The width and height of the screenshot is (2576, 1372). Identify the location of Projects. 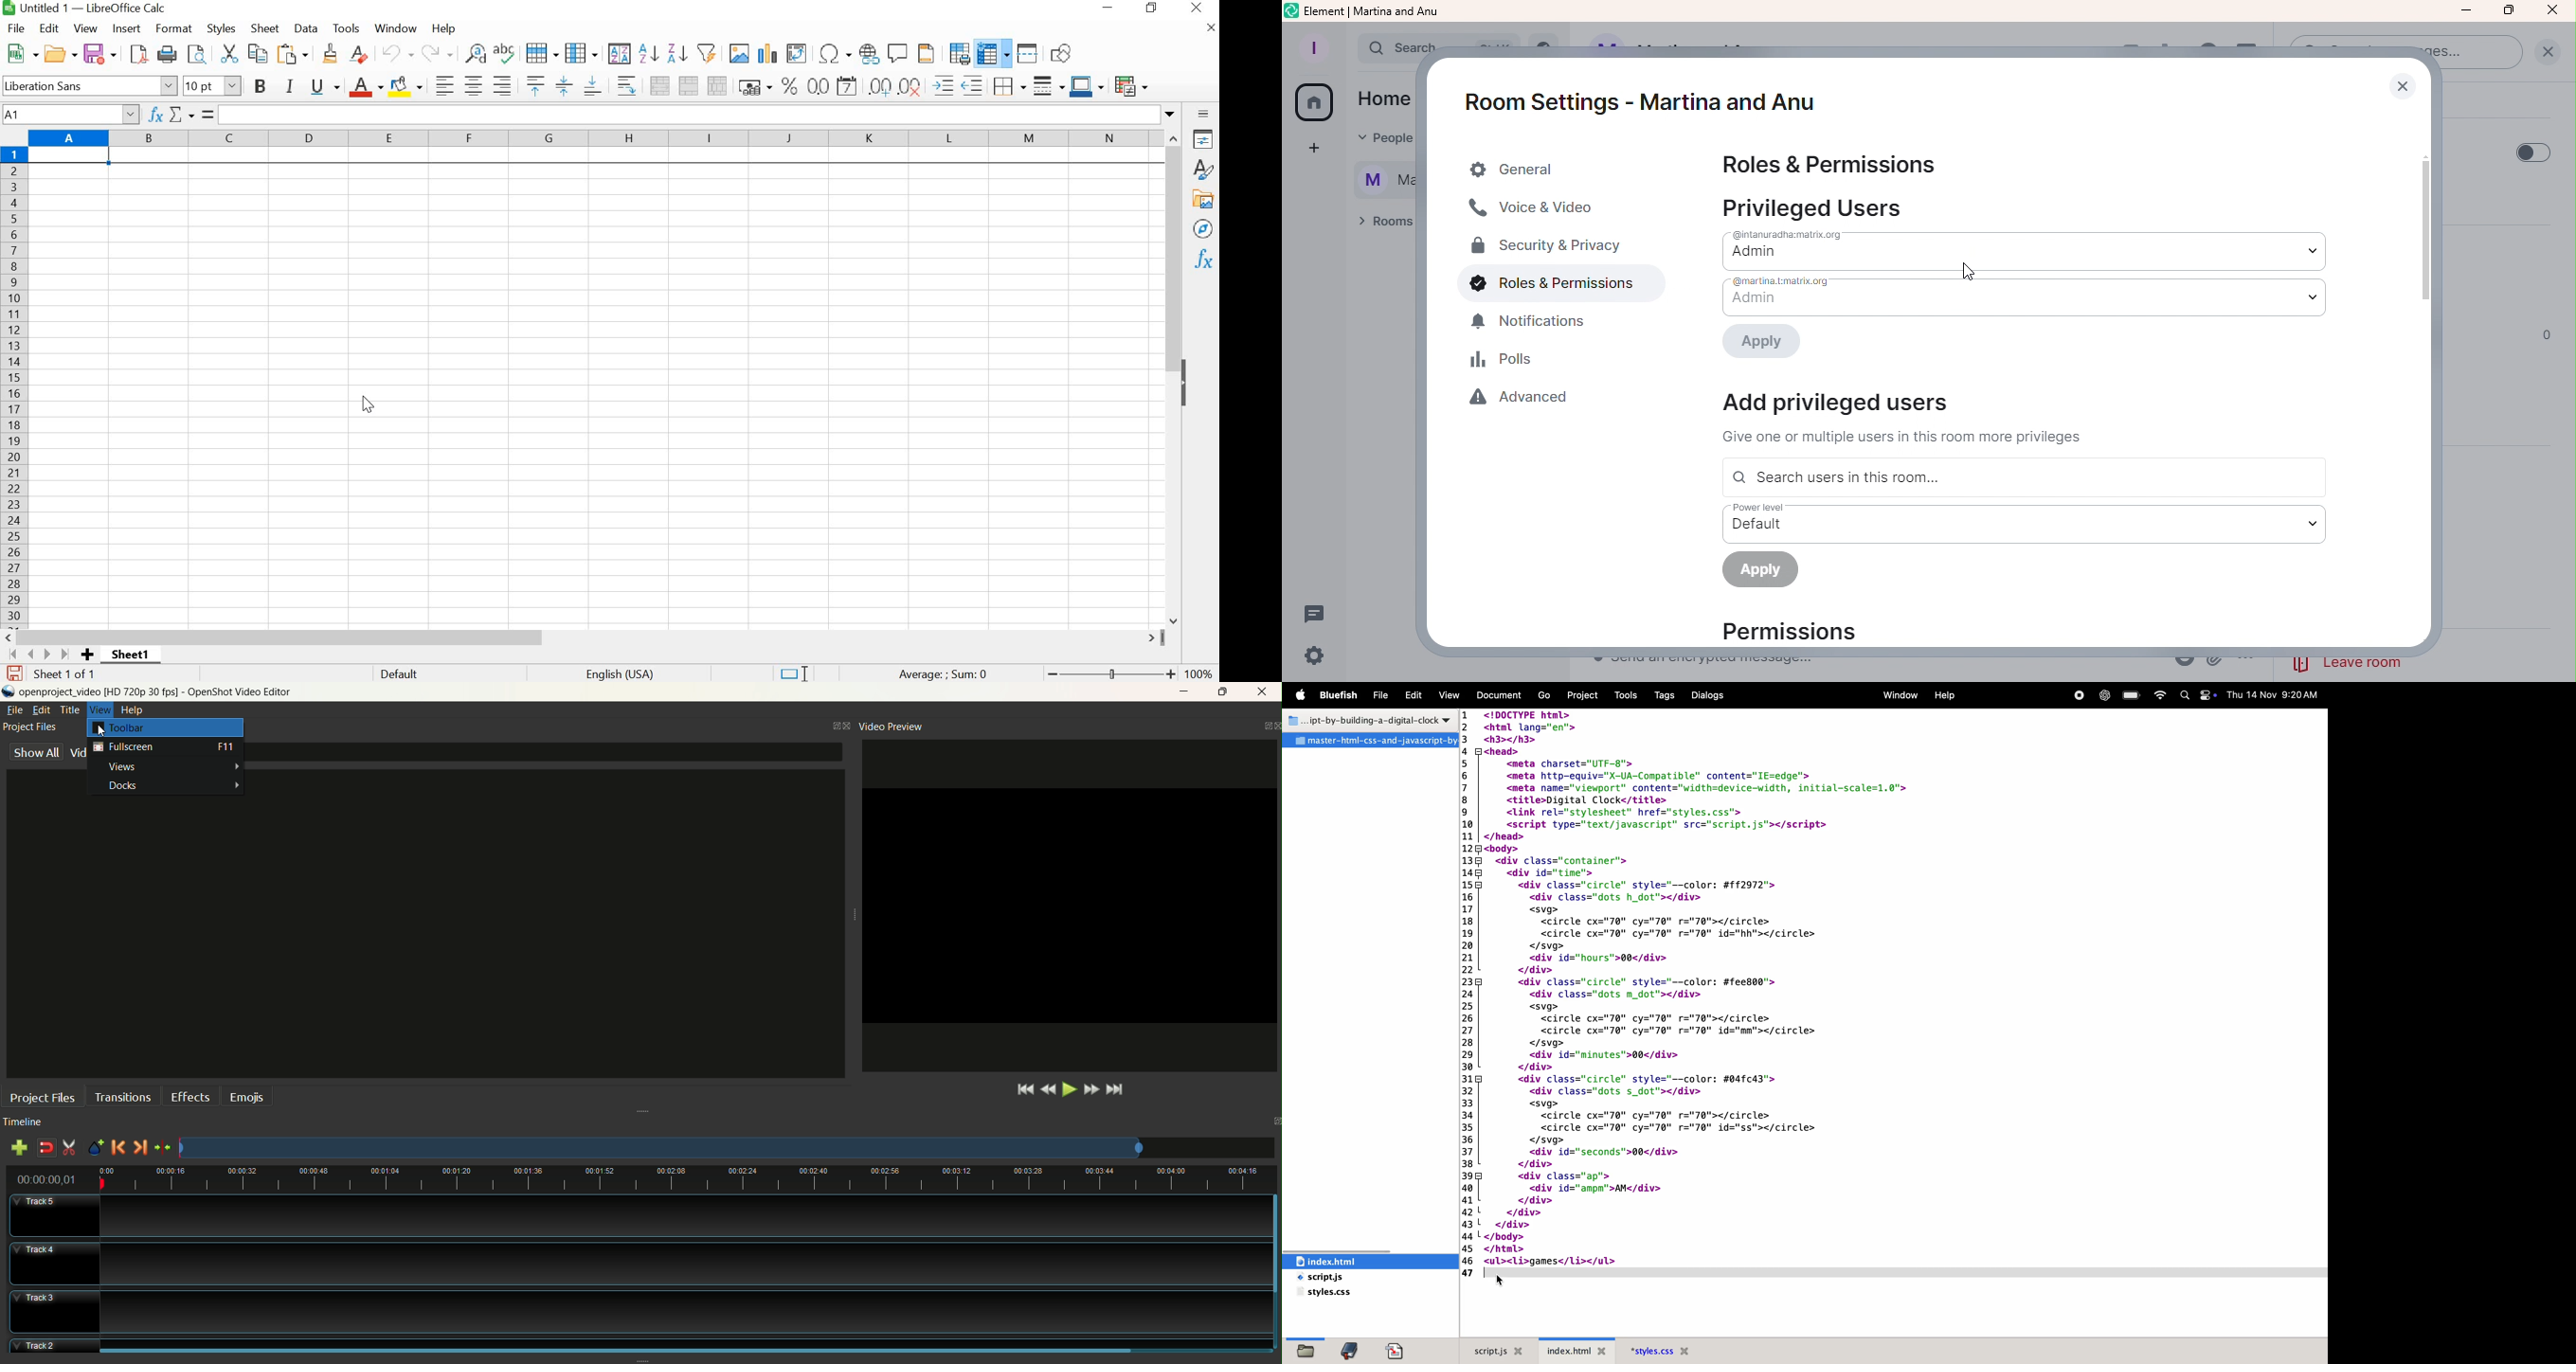
(1586, 694).